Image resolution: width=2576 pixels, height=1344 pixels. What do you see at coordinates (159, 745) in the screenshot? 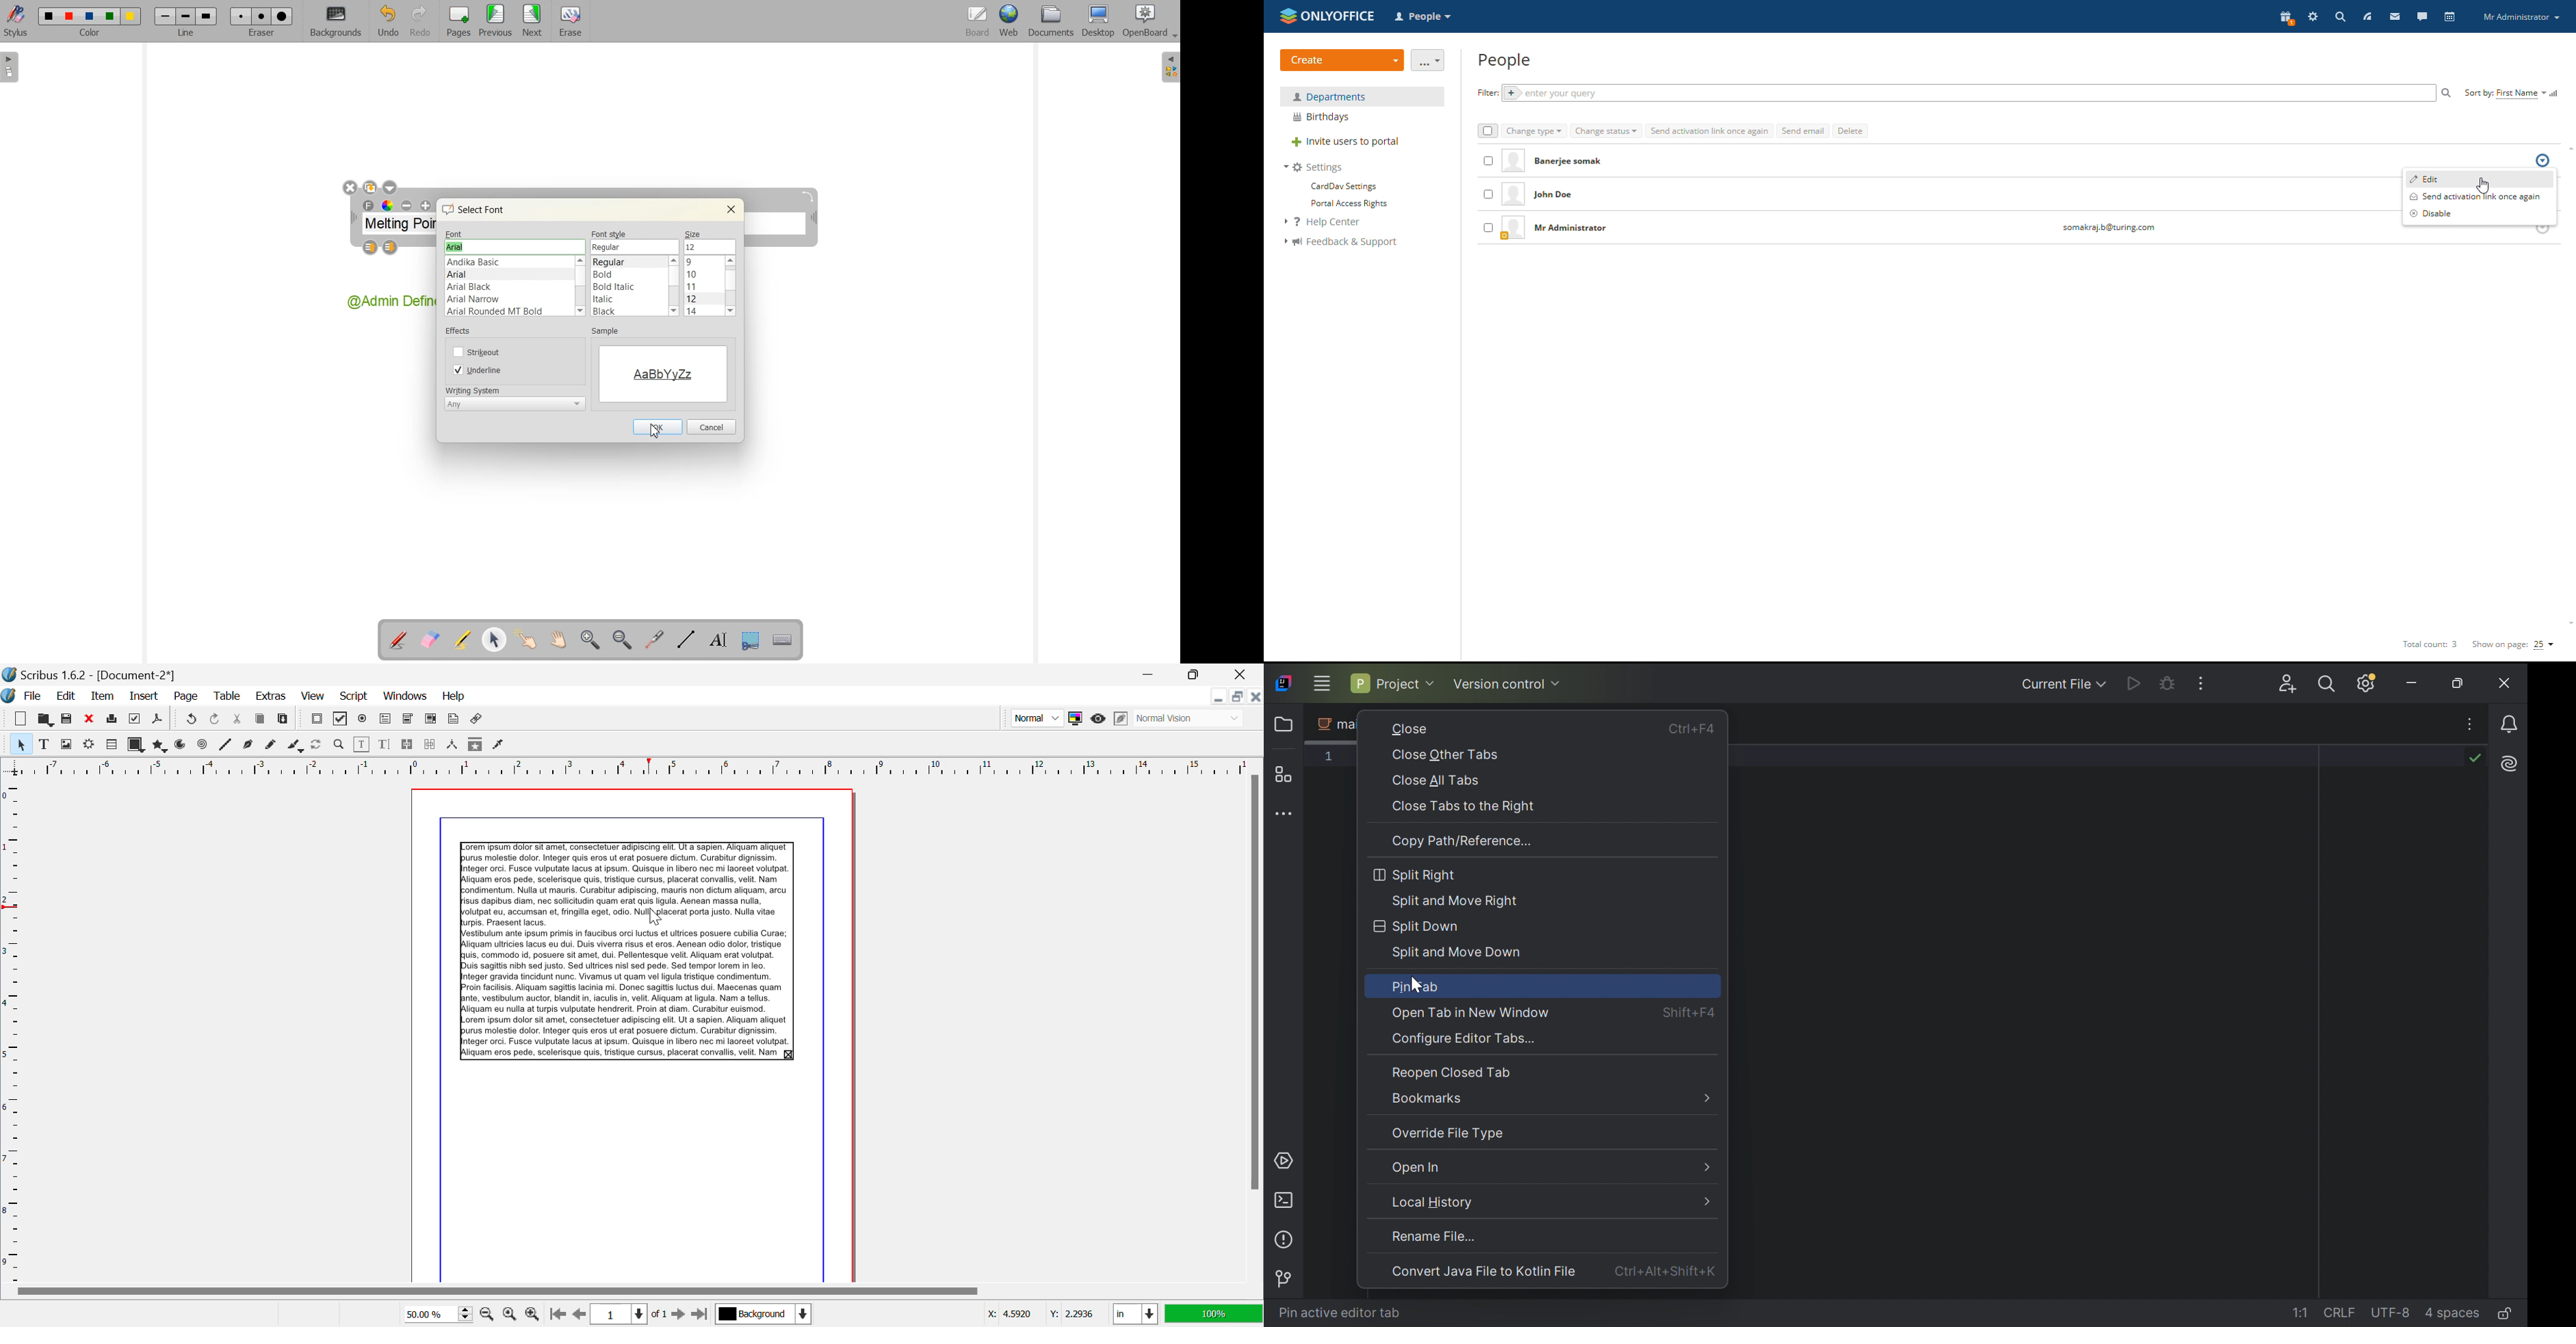
I see `Polygons` at bounding box center [159, 745].